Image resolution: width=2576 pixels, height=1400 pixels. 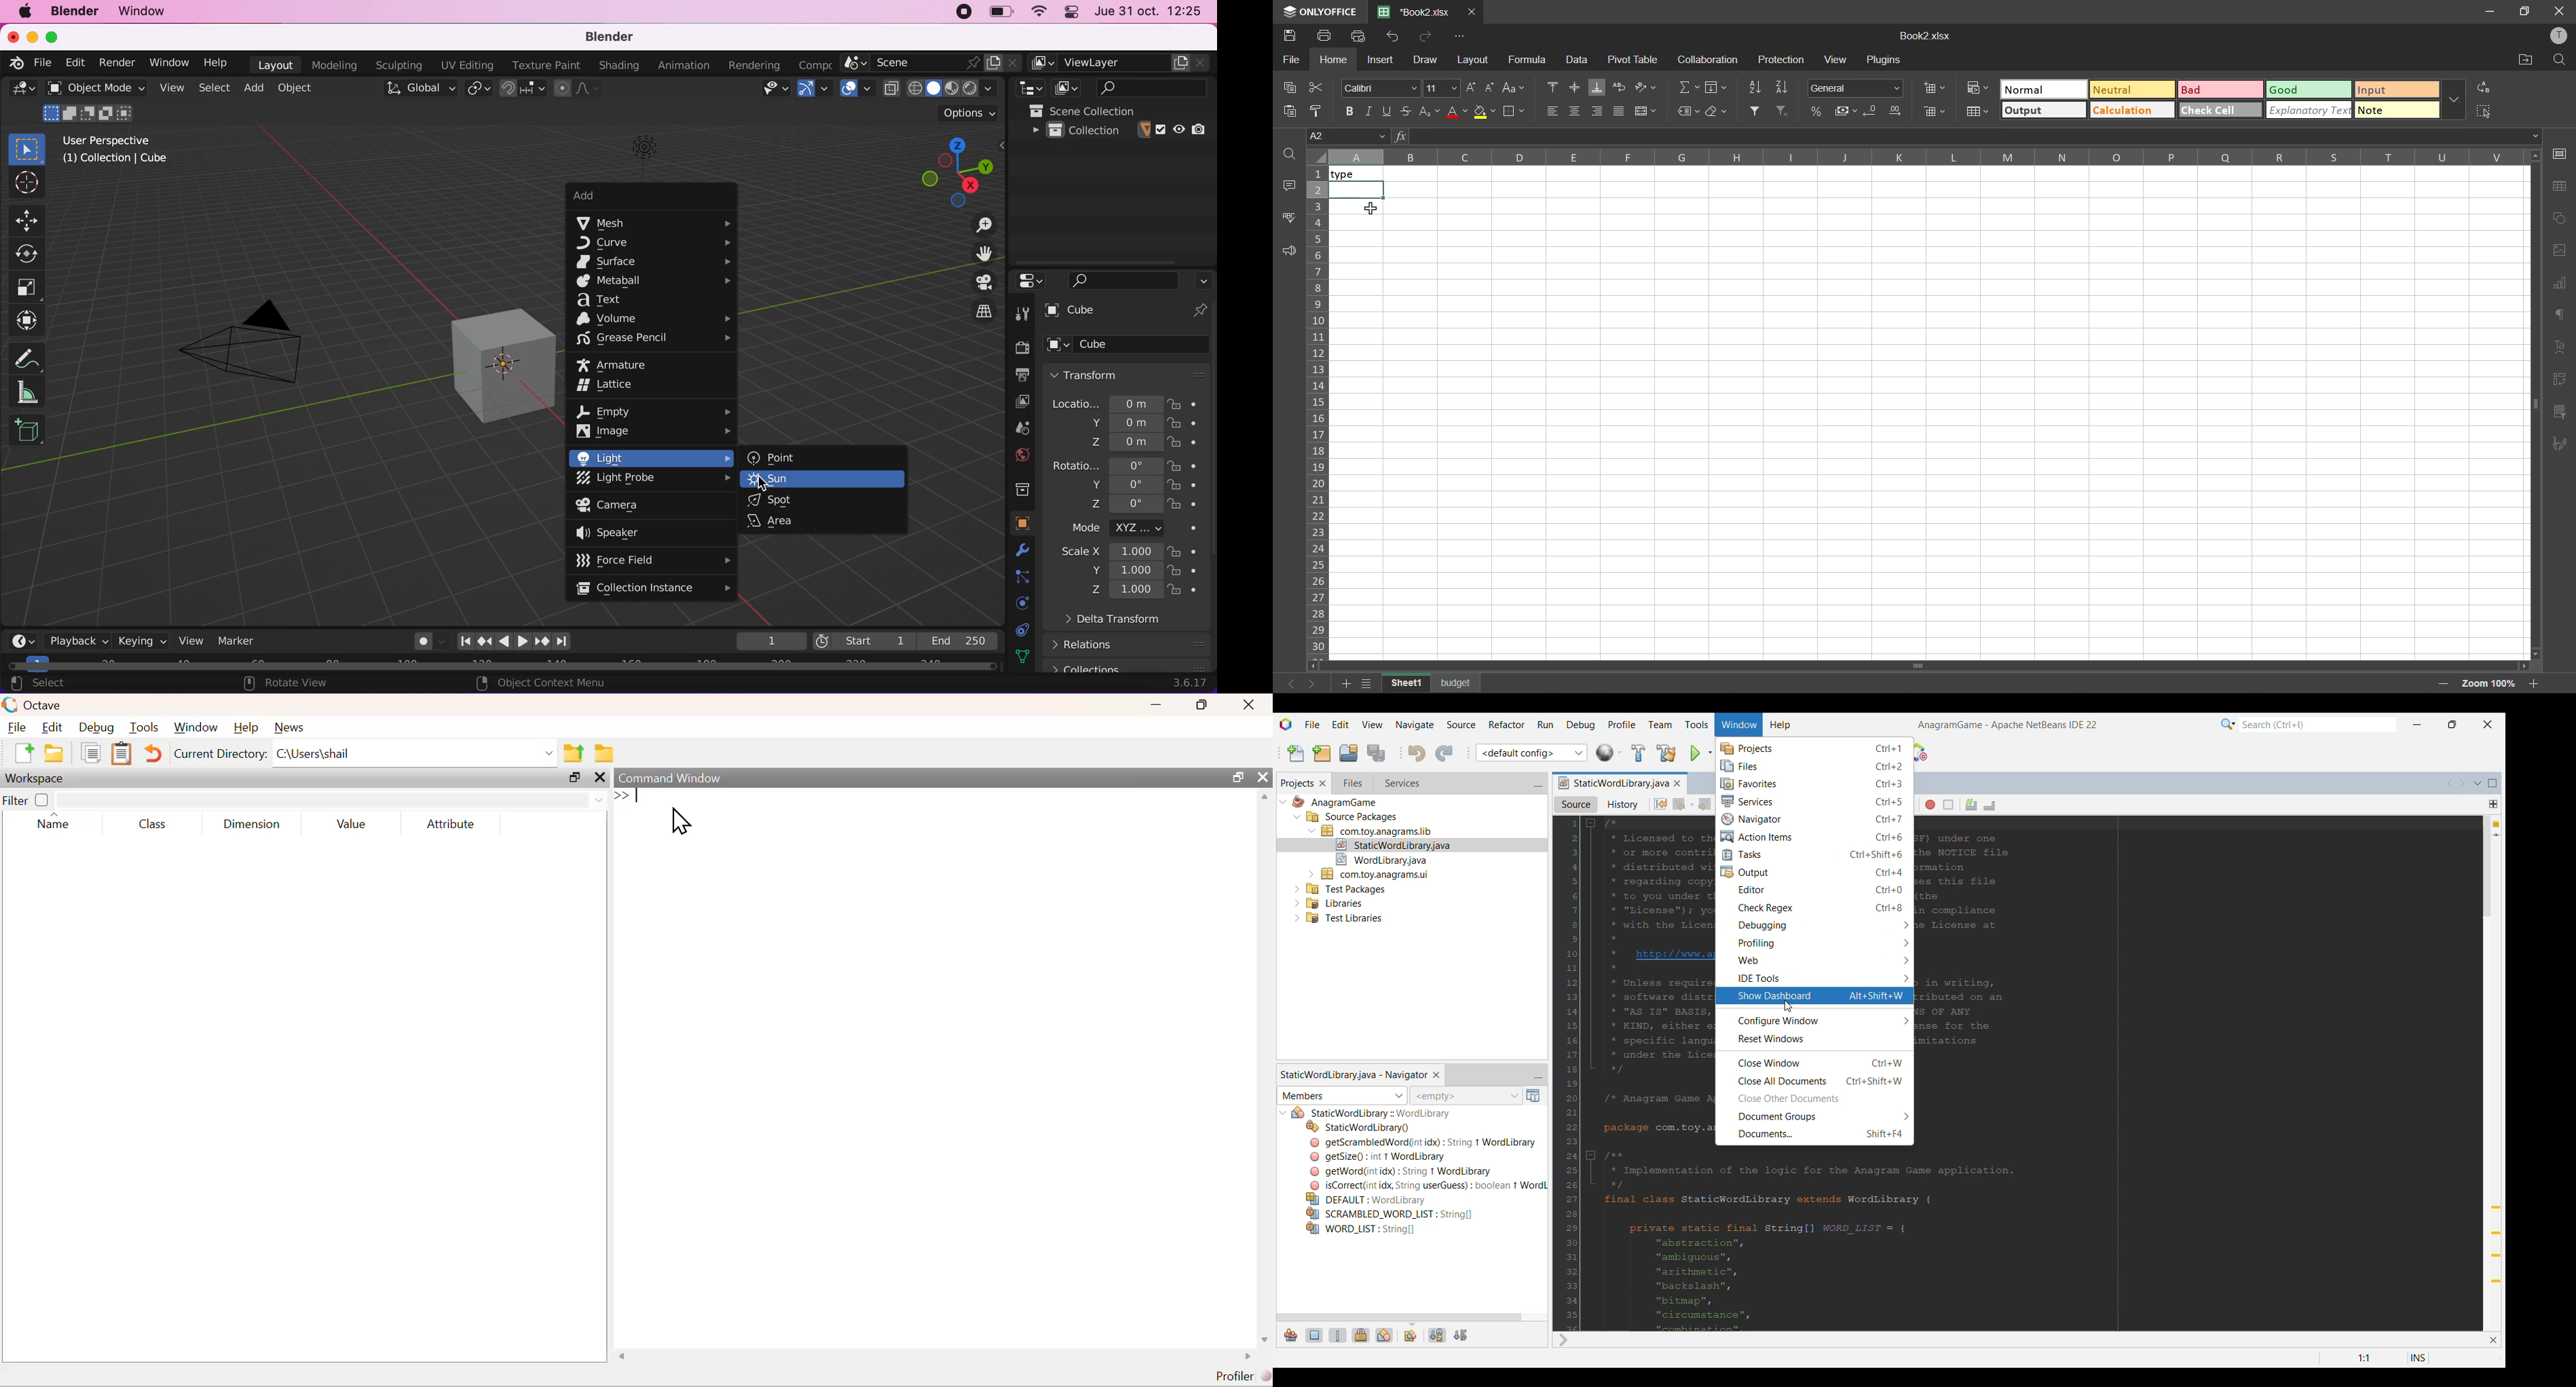 What do you see at coordinates (1289, 109) in the screenshot?
I see `paste` at bounding box center [1289, 109].